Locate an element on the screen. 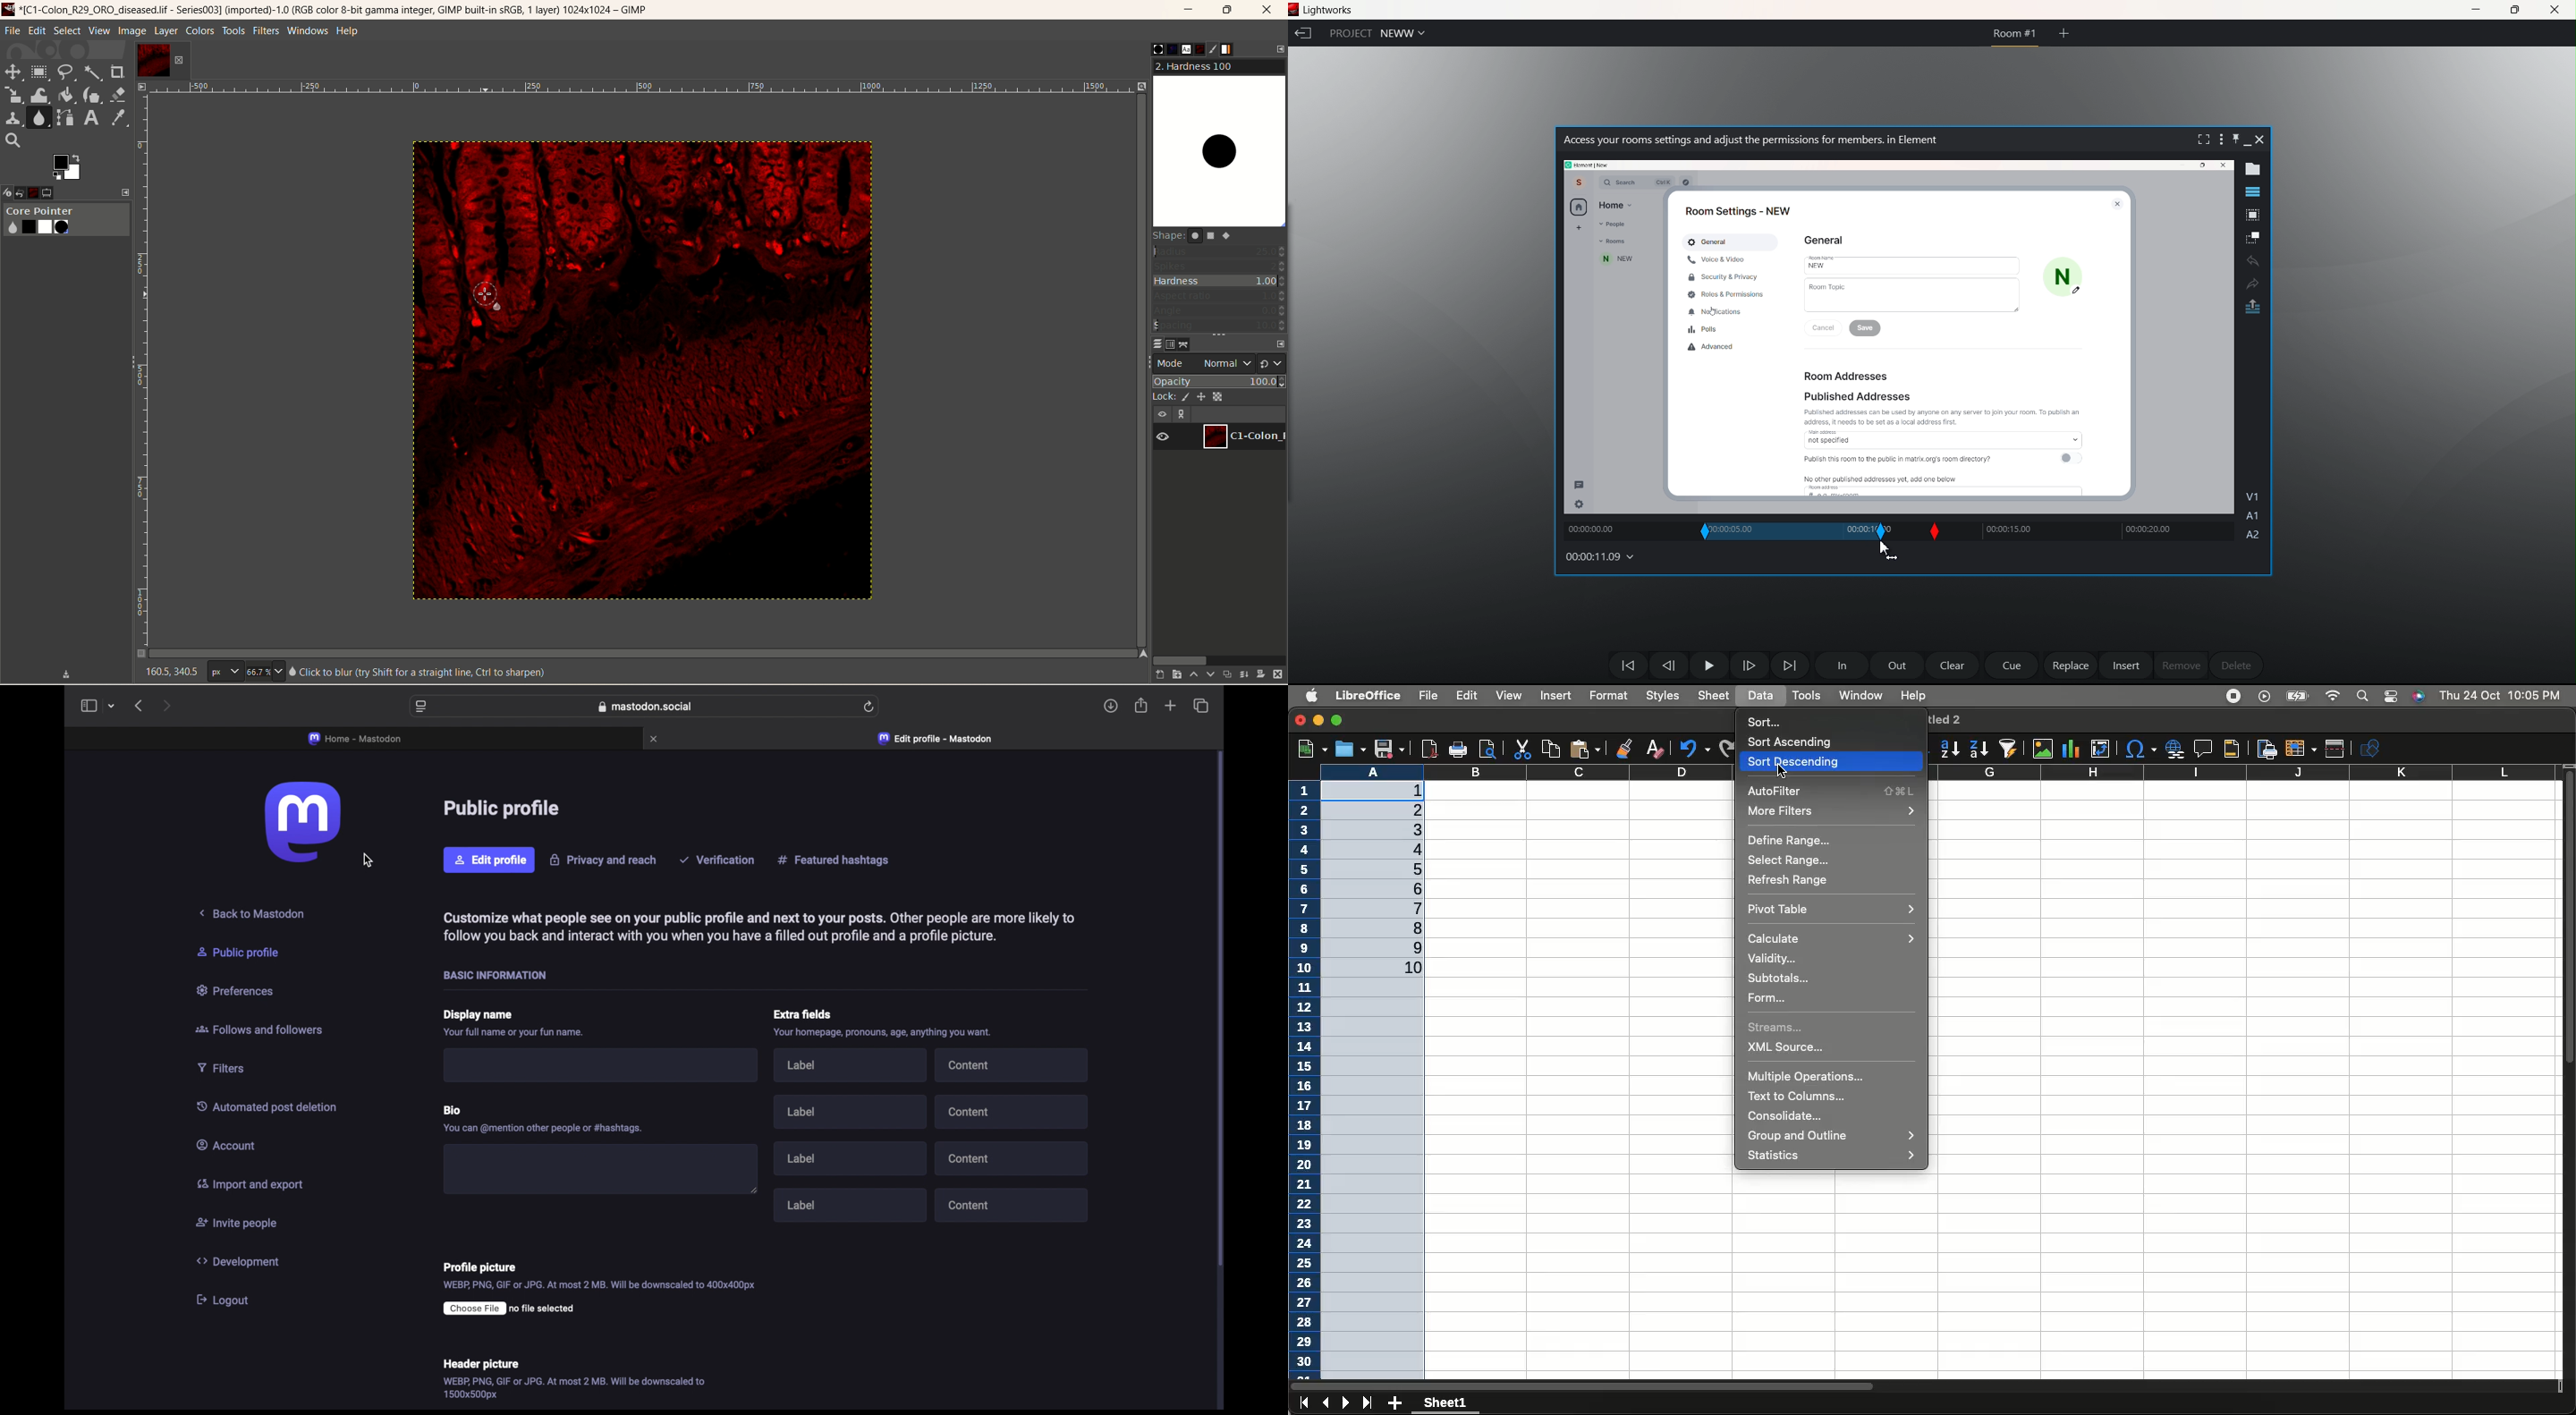 This screenshot has width=2576, height=1428. cue is located at coordinates (2011, 666).